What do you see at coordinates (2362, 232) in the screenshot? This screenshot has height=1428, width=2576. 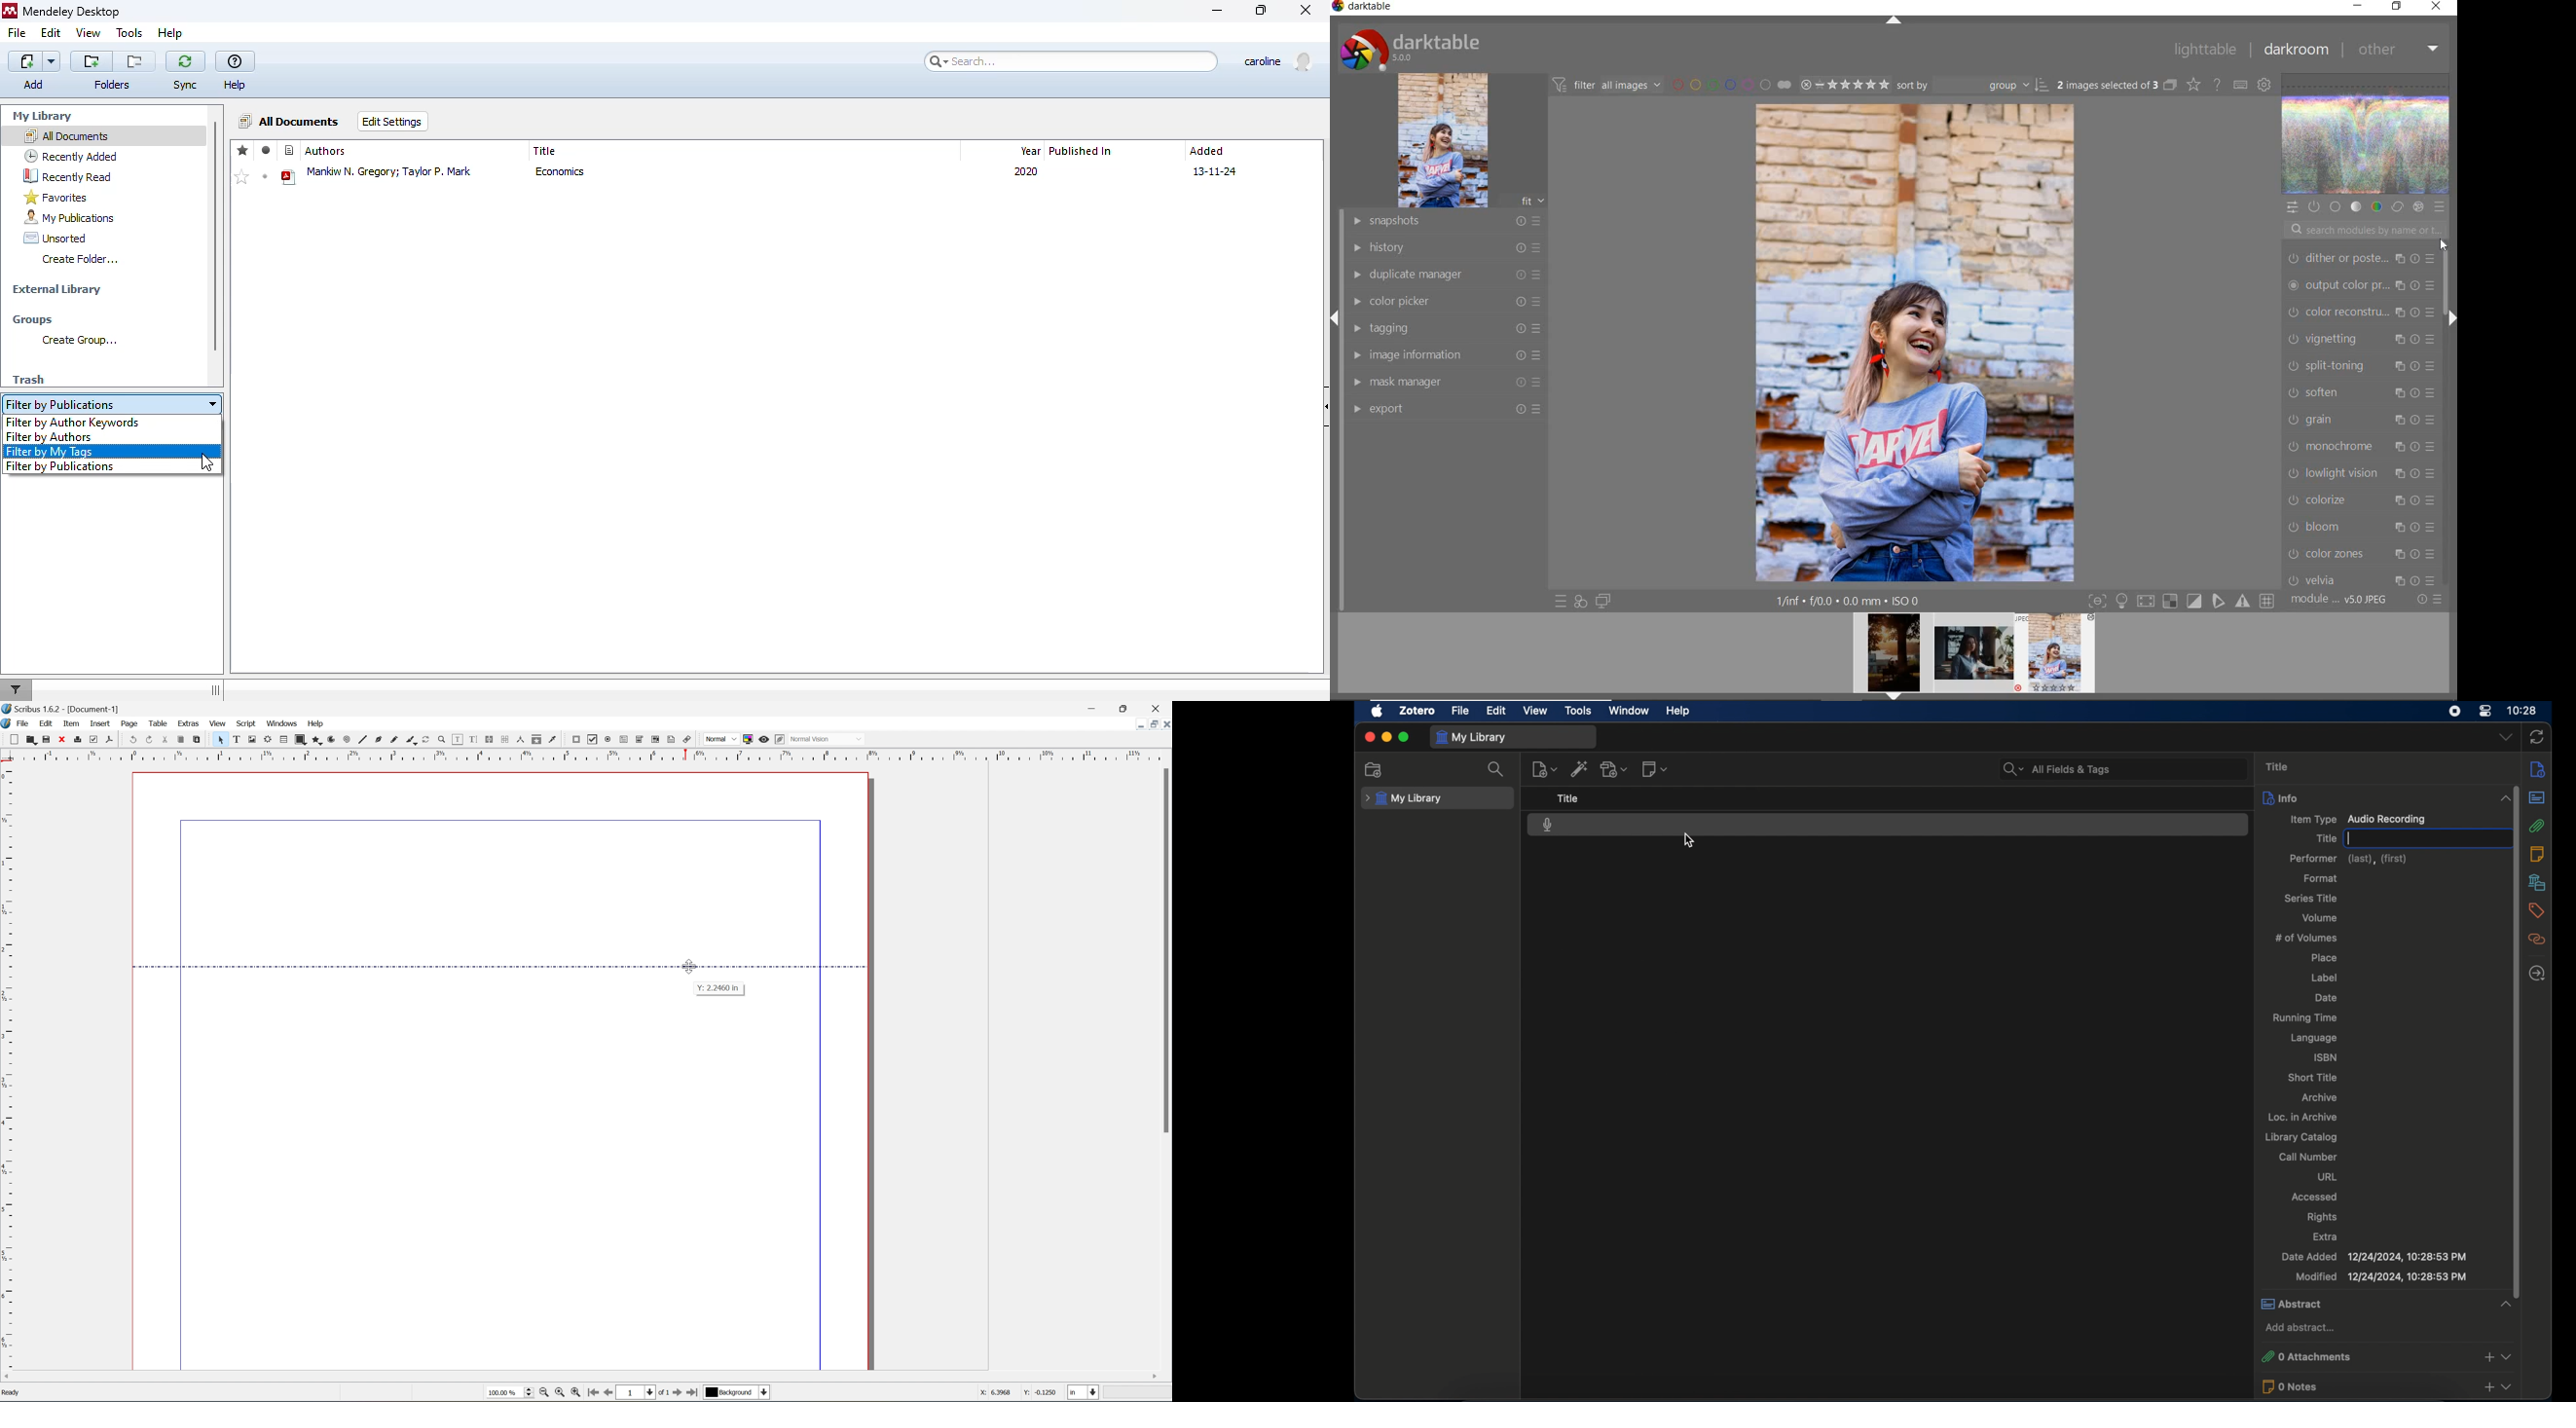 I see `search modules` at bounding box center [2362, 232].